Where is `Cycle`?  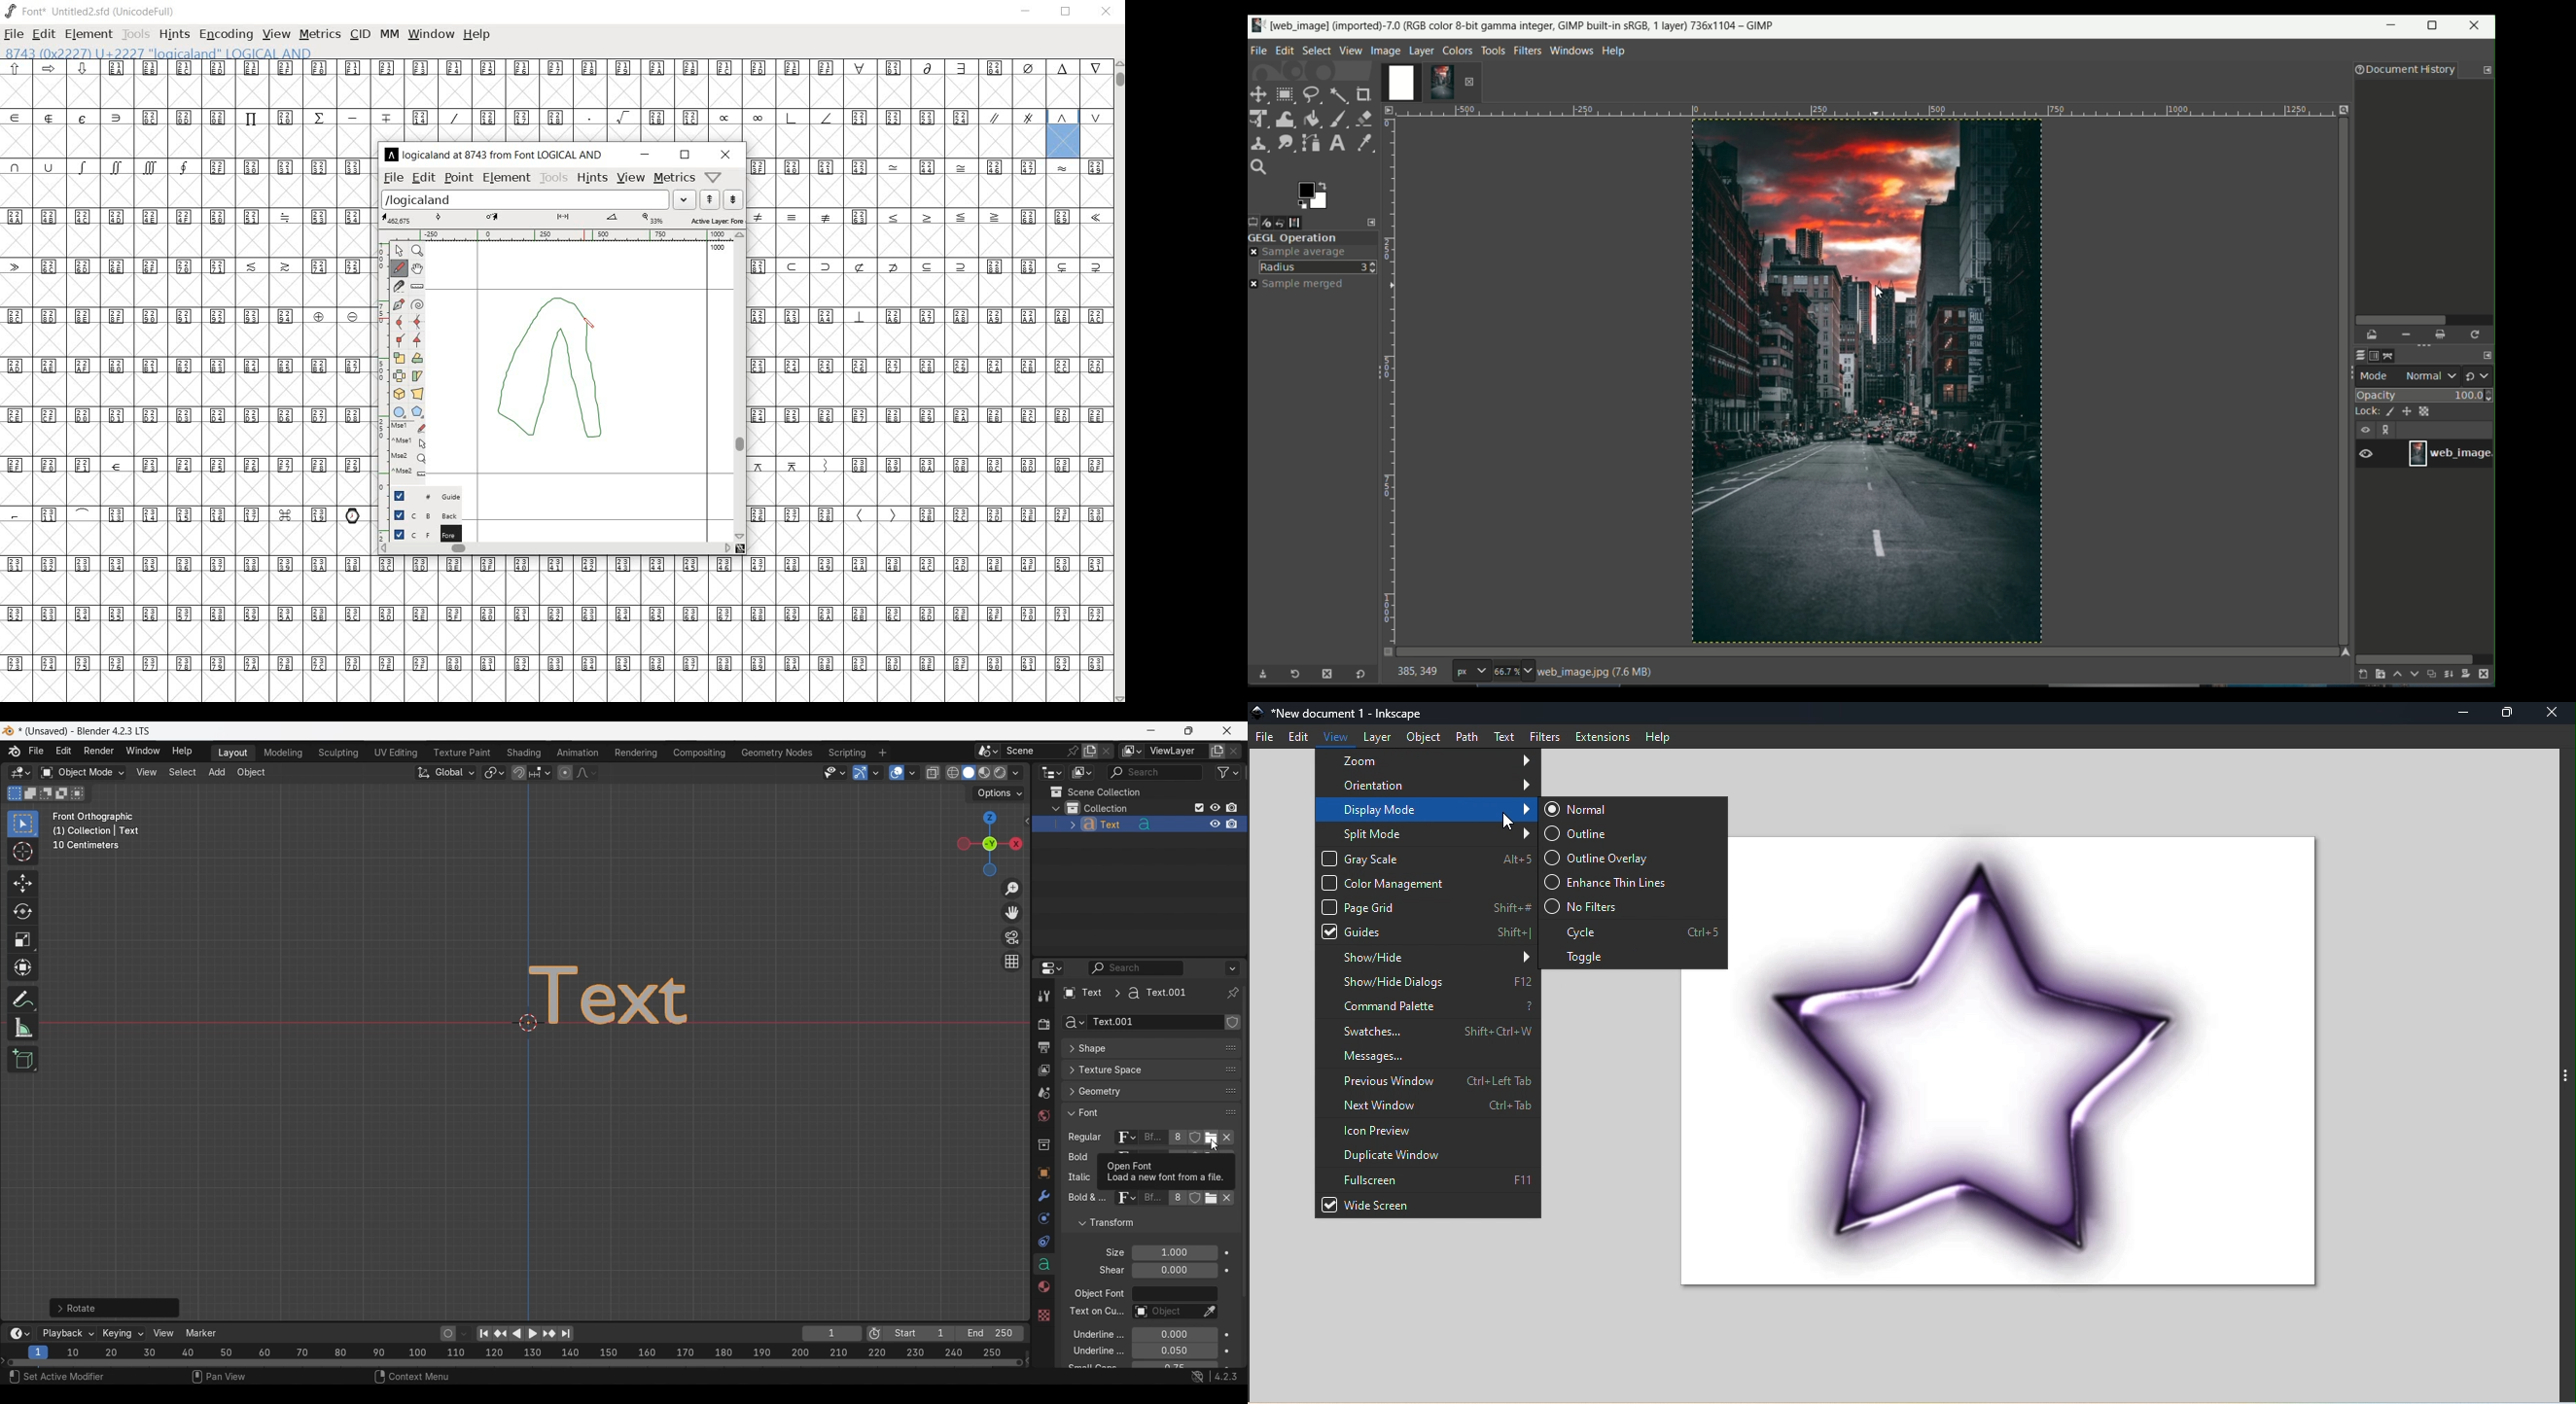
Cycle is located at coordinates (1633, 931).